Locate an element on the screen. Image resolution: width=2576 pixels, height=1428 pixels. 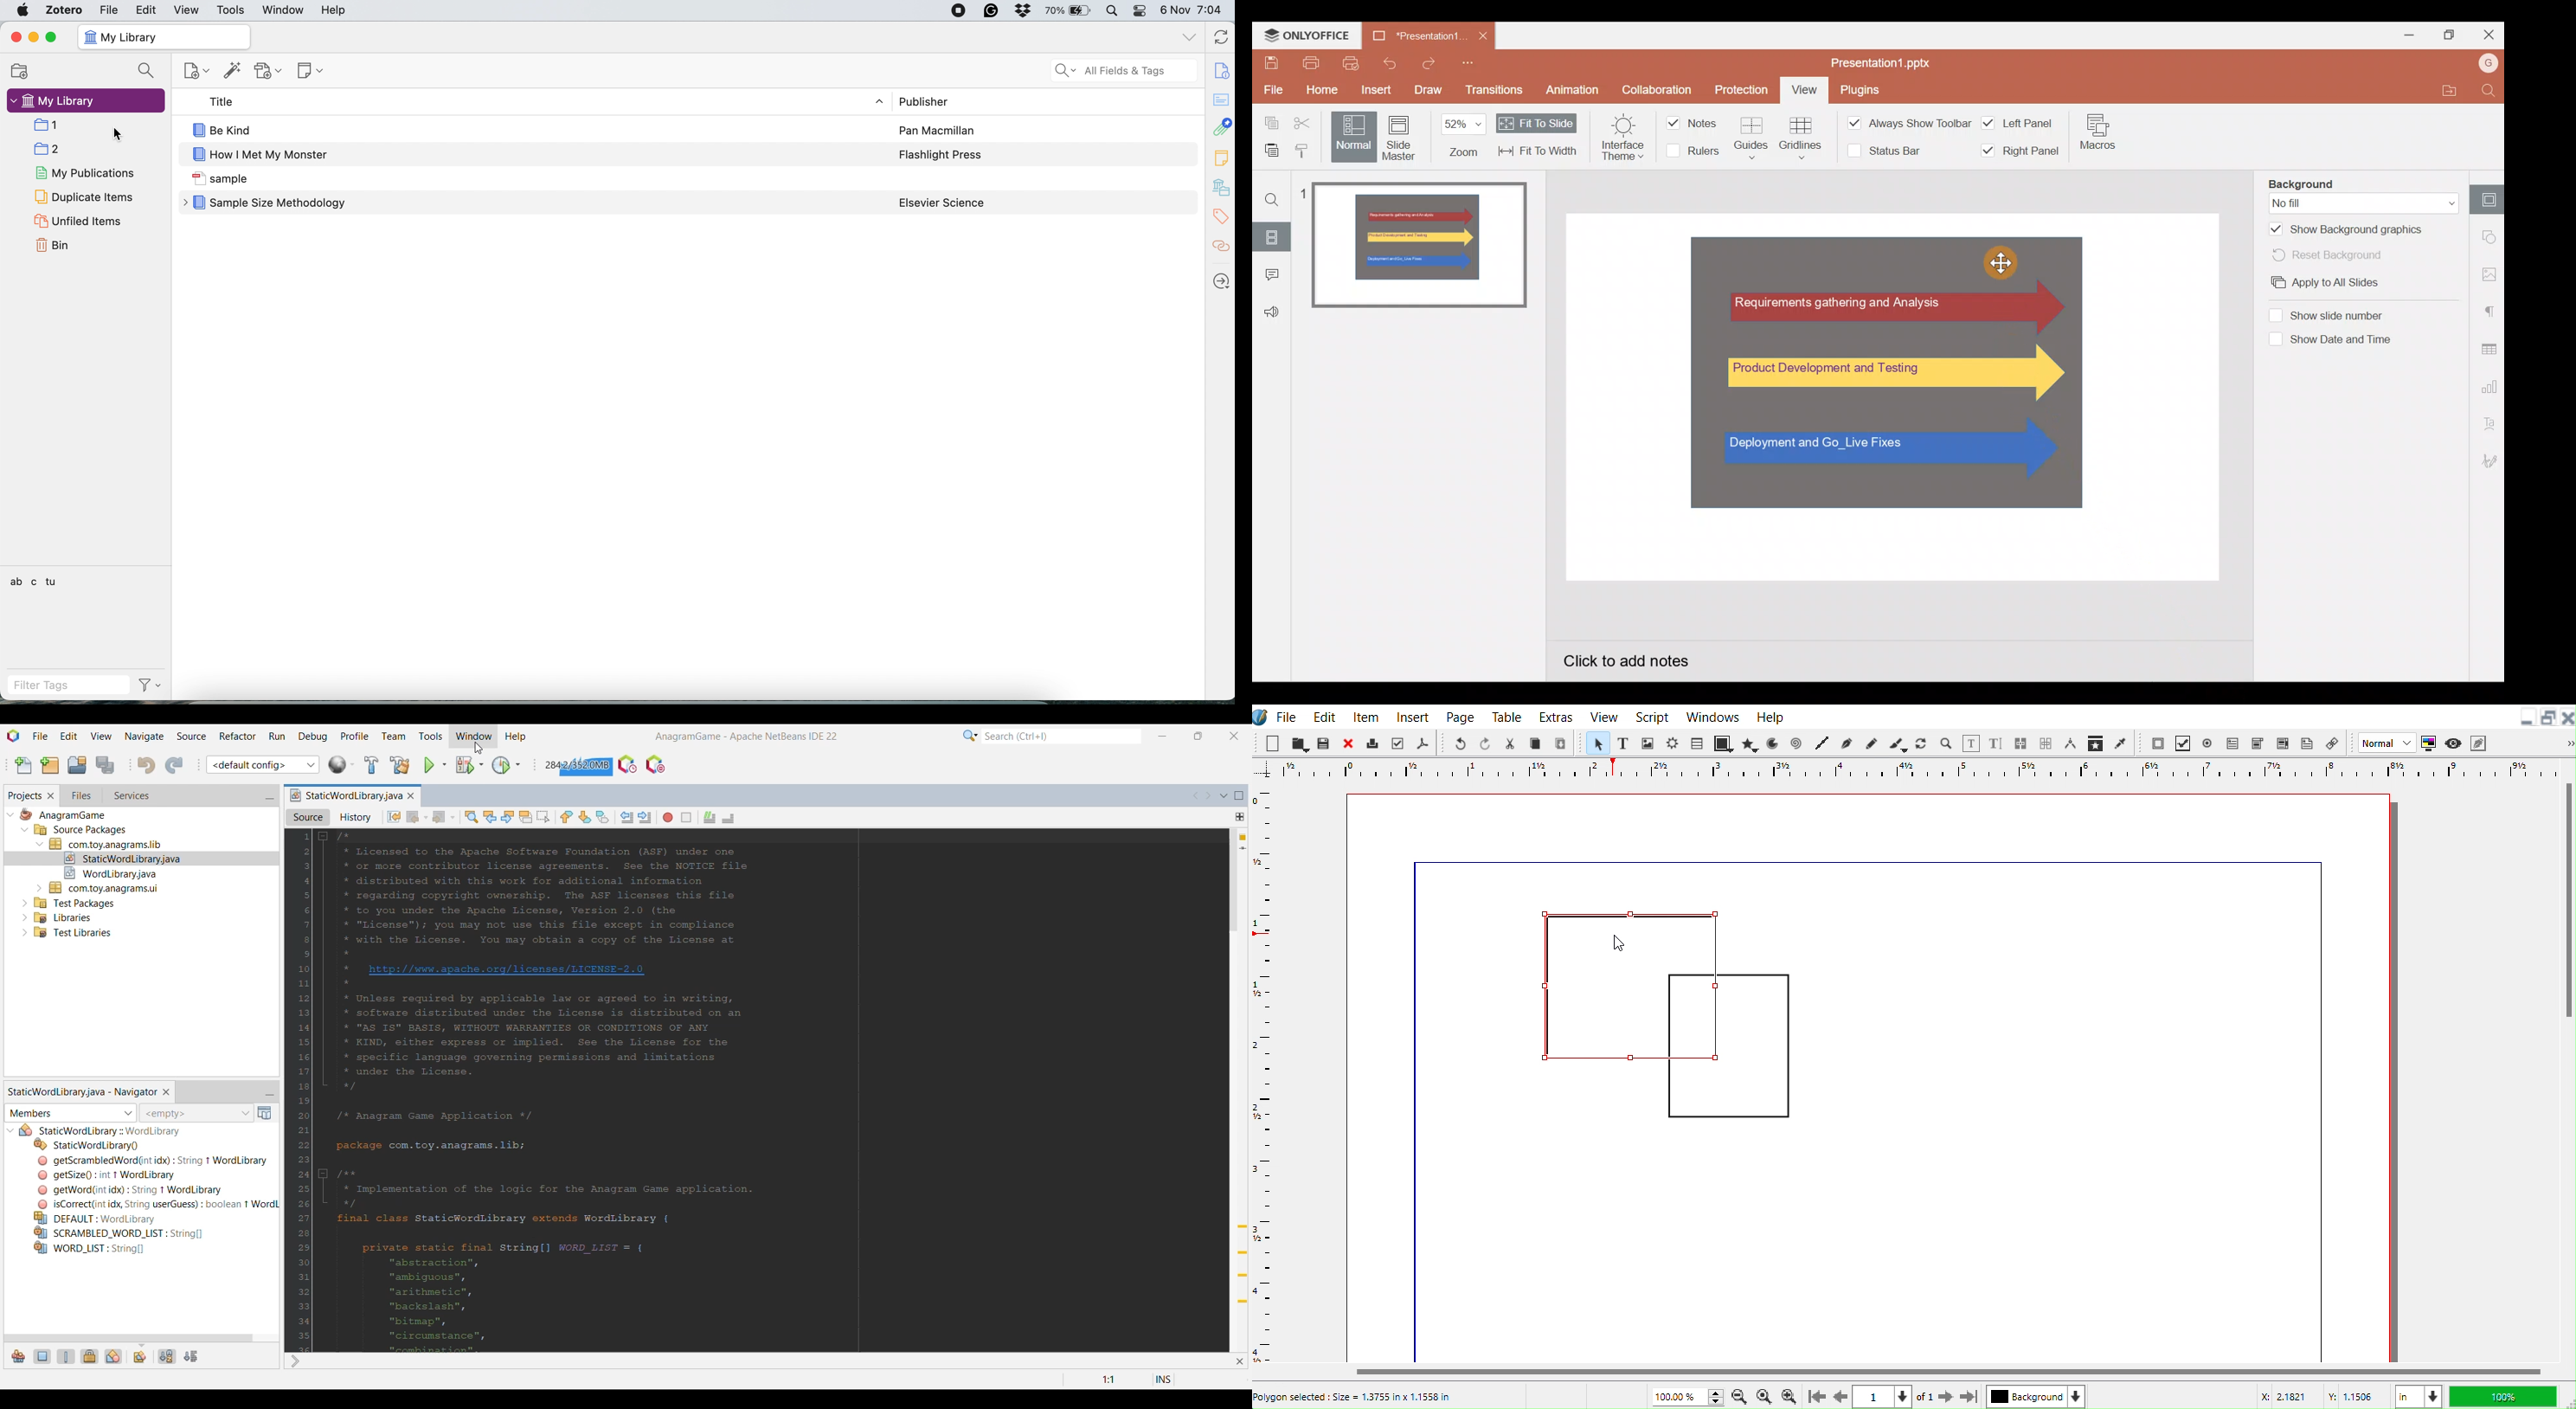
line is located at coordinates (1667, 1086).